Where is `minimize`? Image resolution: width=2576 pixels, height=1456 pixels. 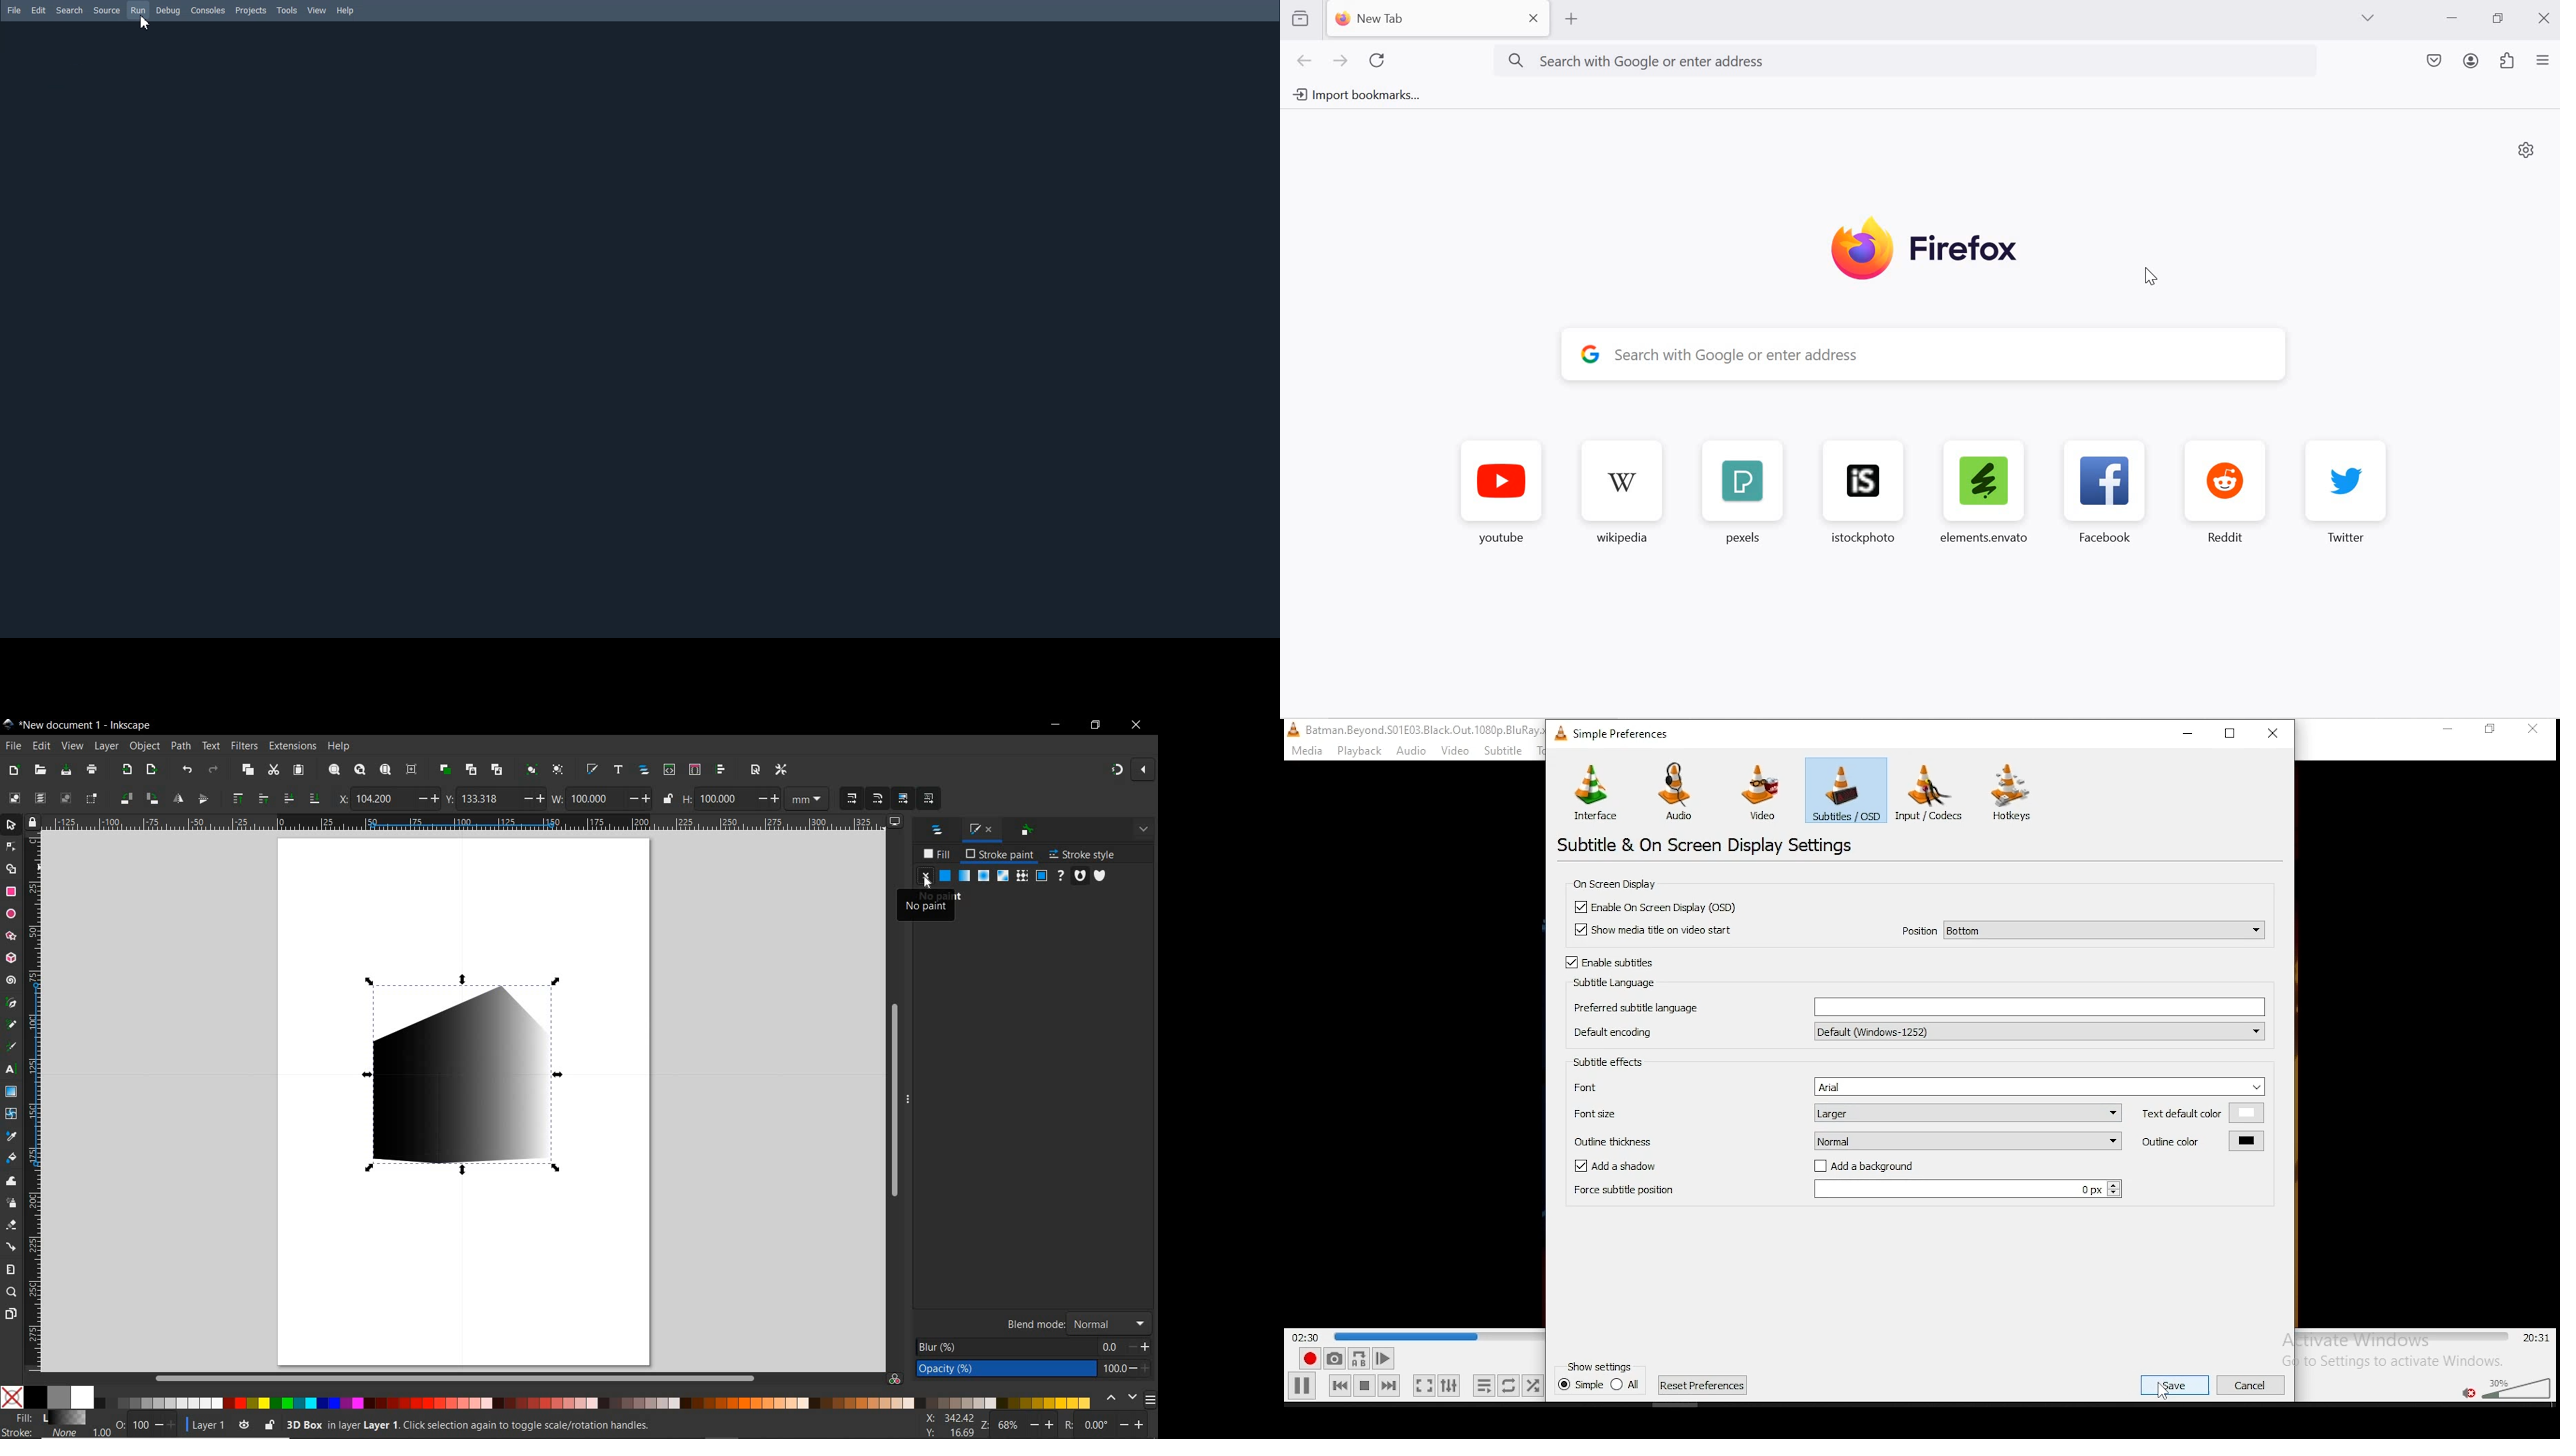
minimize is located at coordinates (2451, 17).